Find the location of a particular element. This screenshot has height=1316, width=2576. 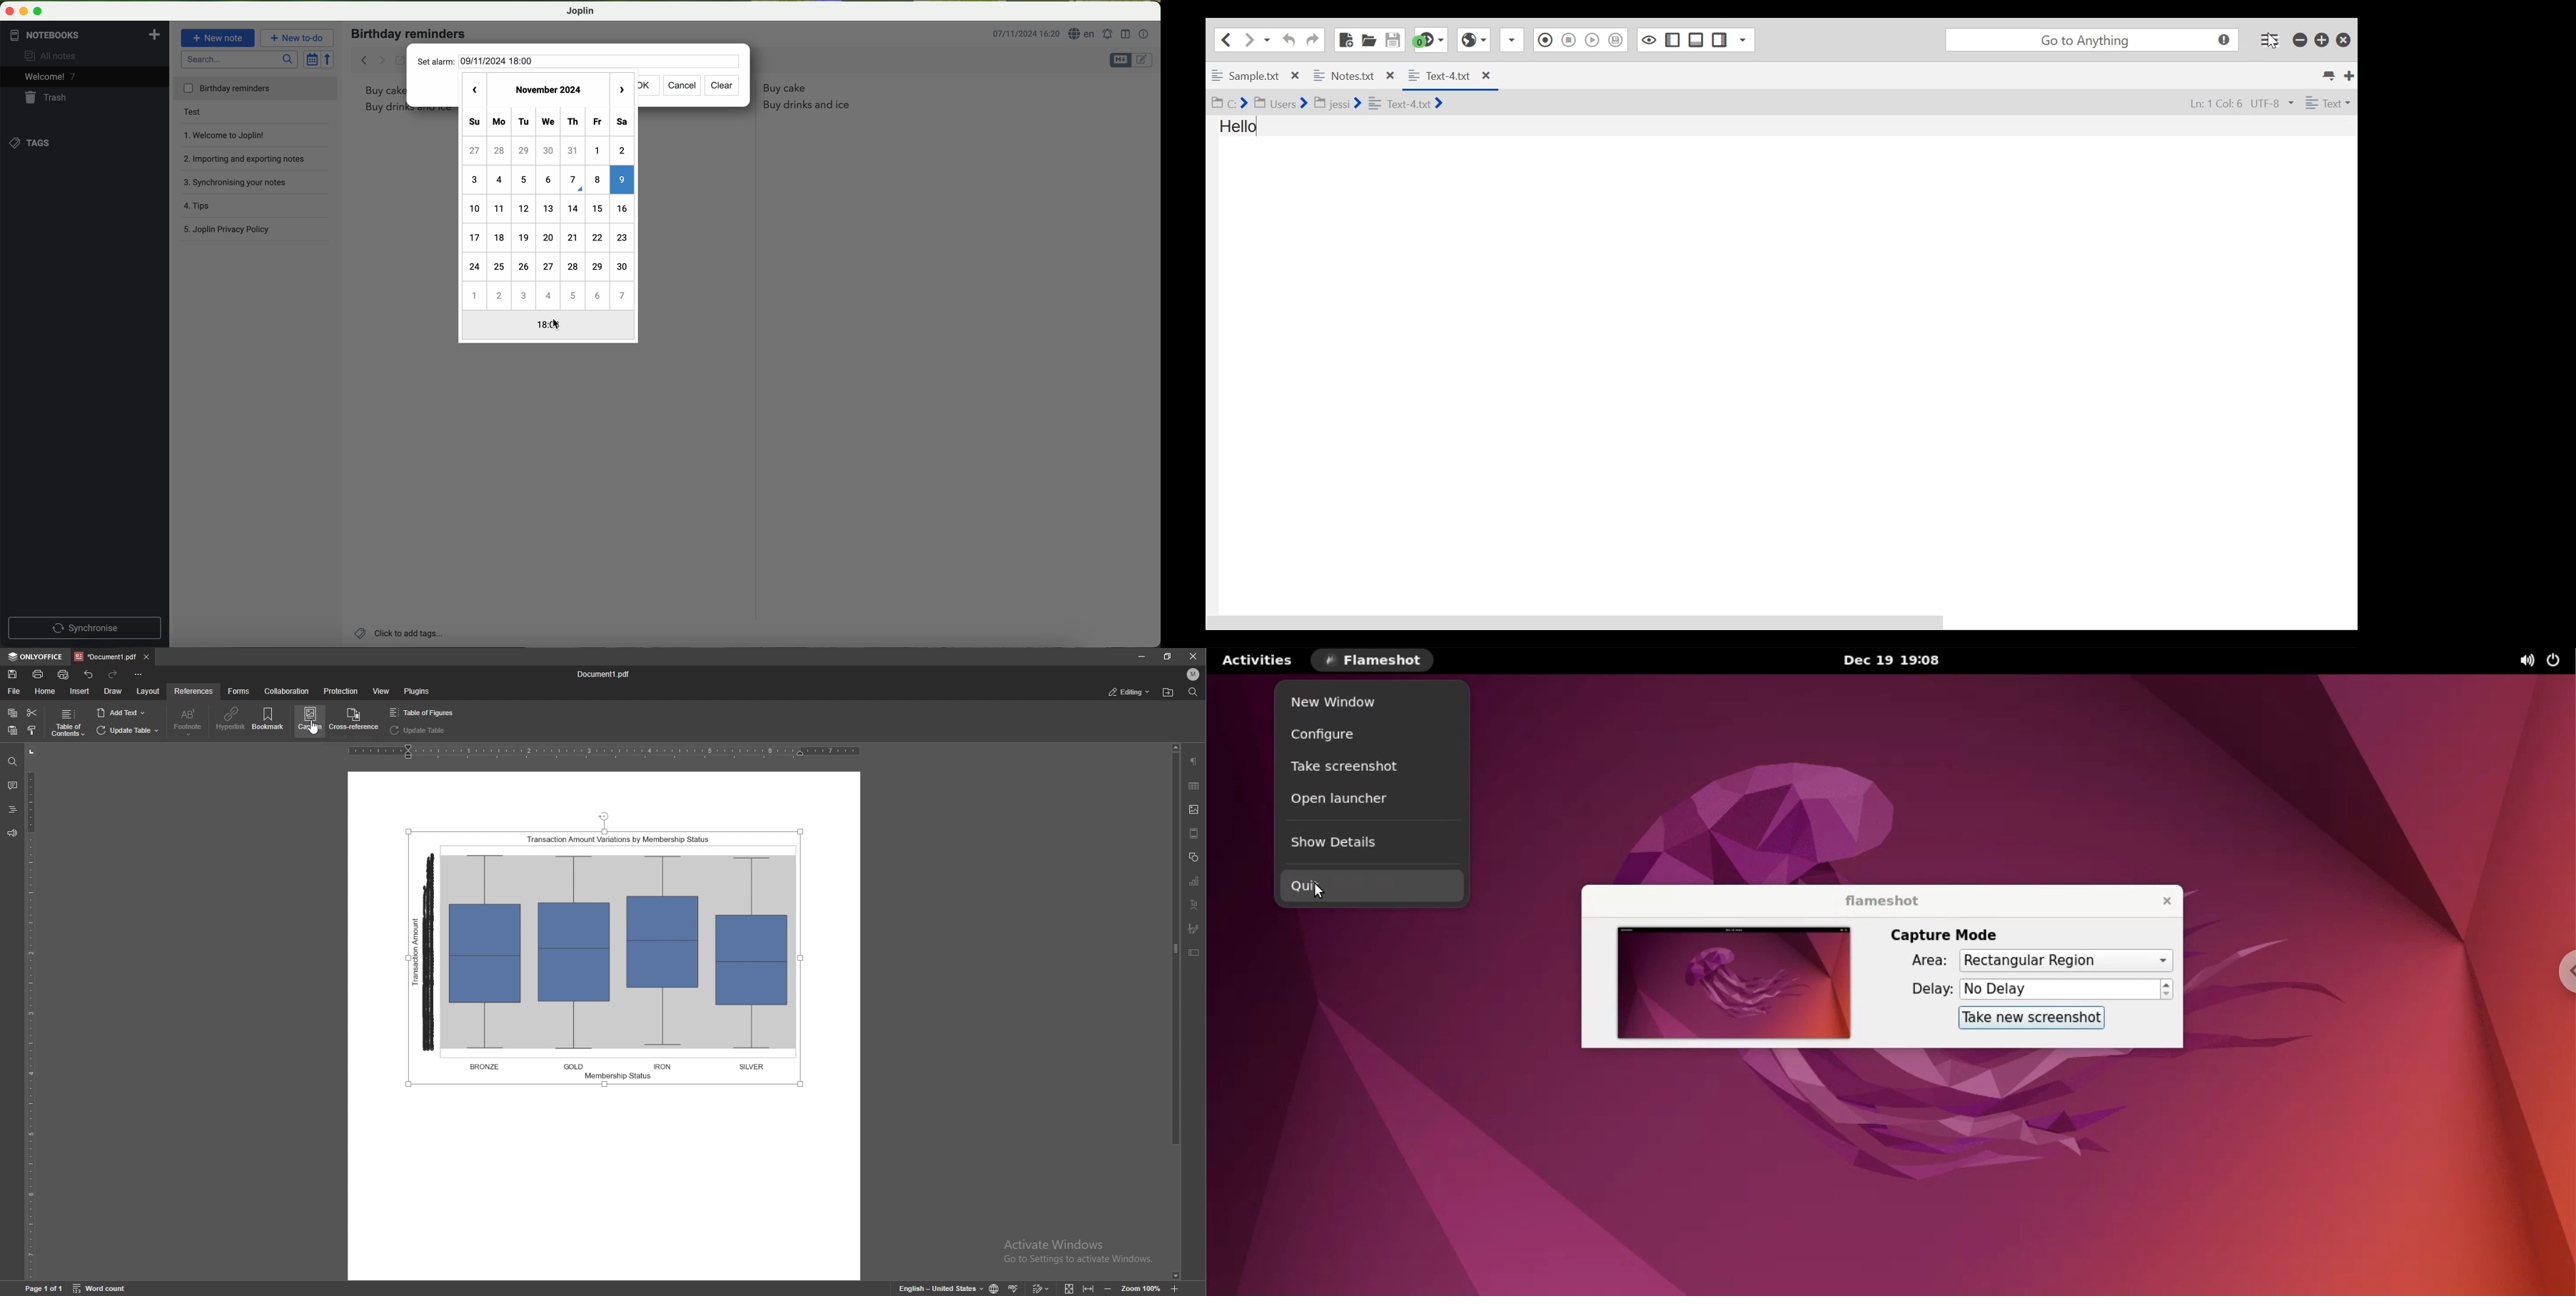

home is located at coordinates (46, 691).